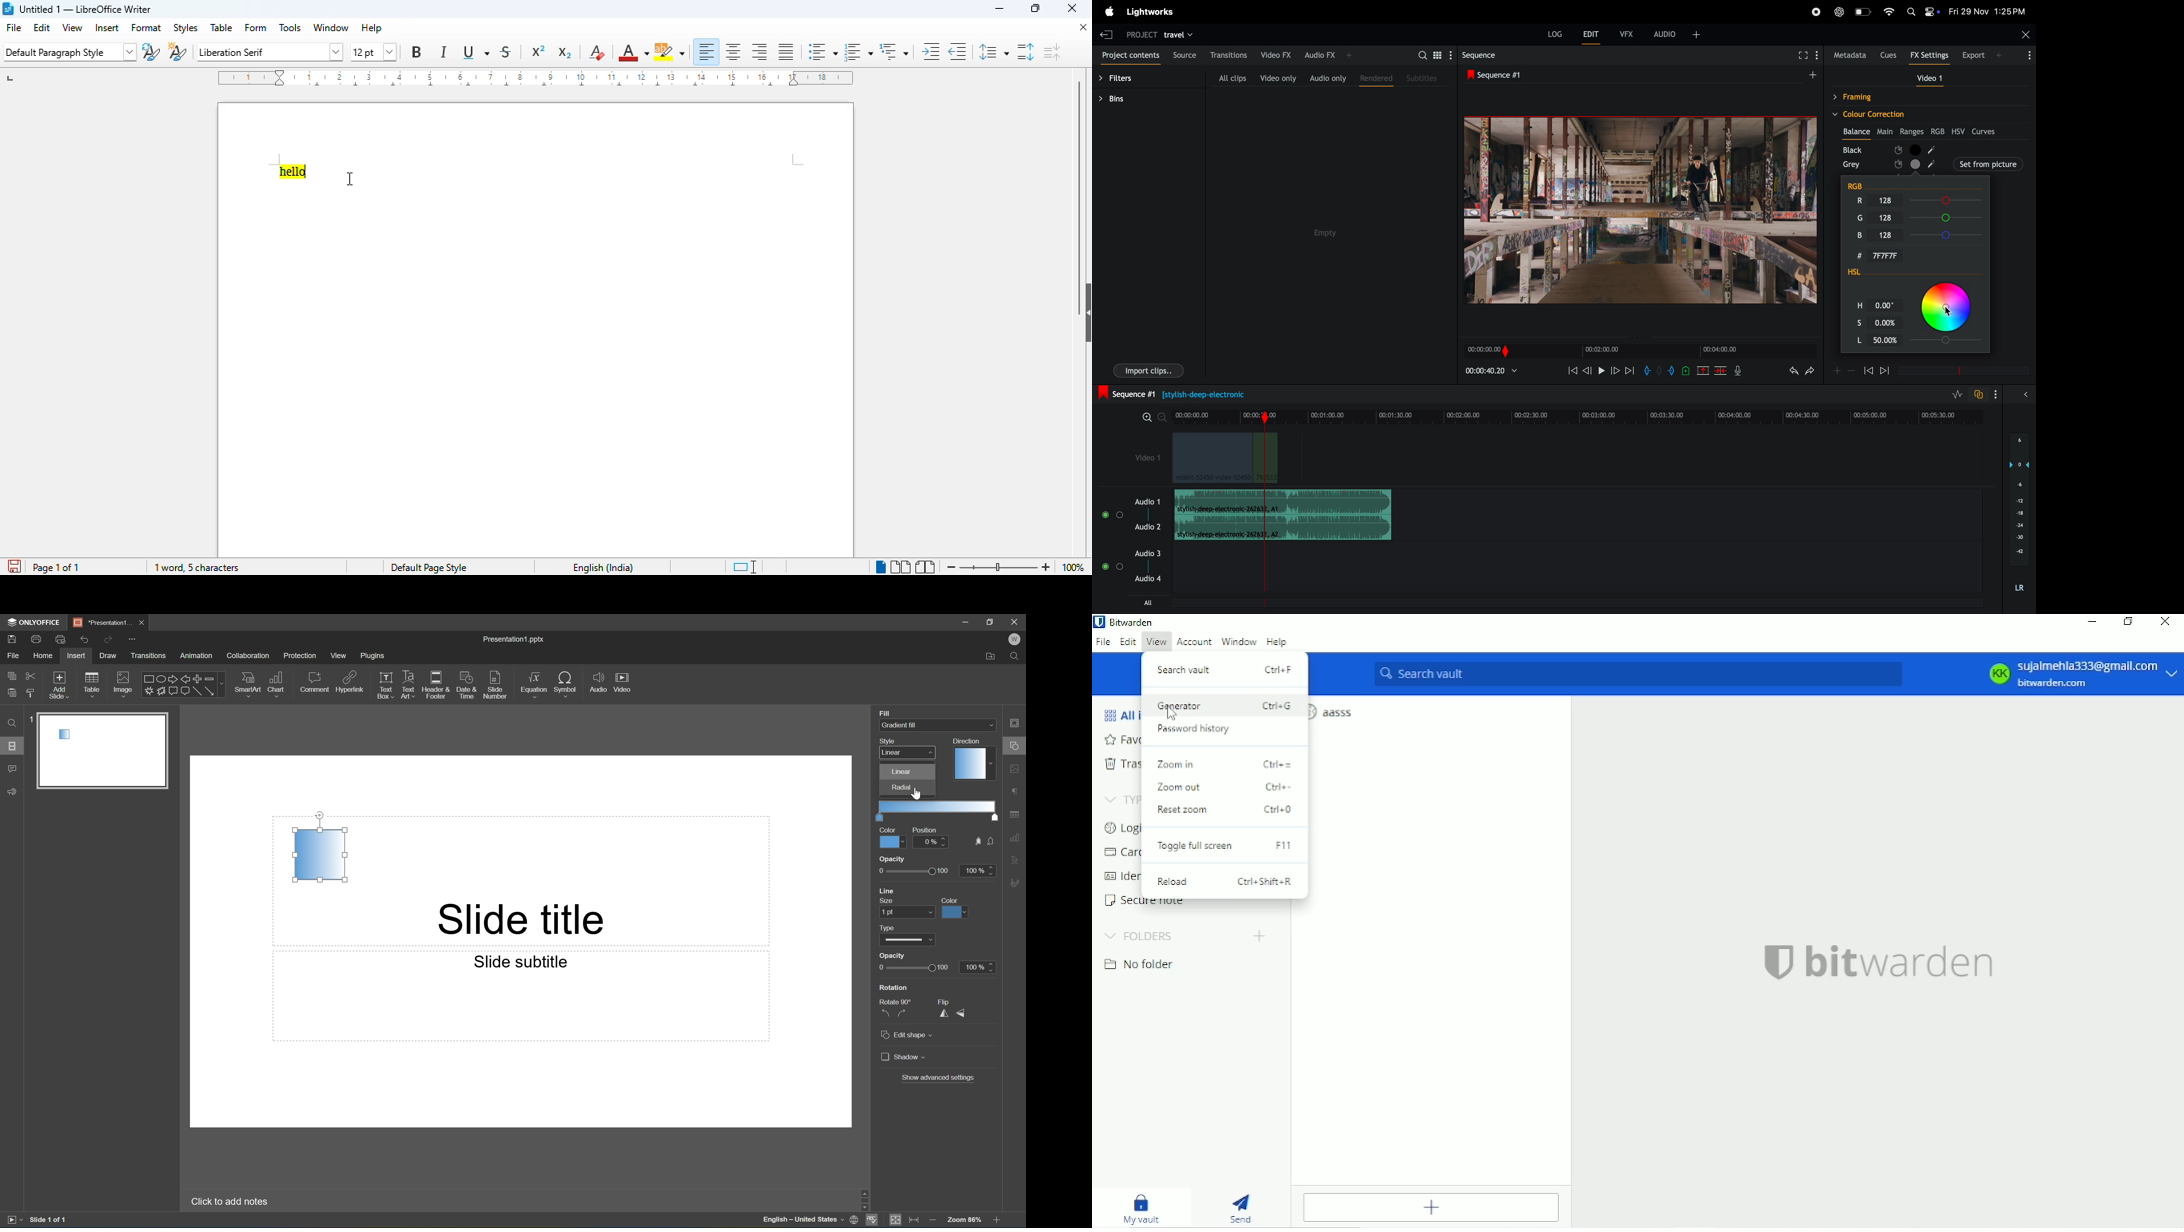 This screenshot has width=2184, height=1232. Describe the element at coordinates (1491, 55) in the screenshot. I see `sequence` at that location.